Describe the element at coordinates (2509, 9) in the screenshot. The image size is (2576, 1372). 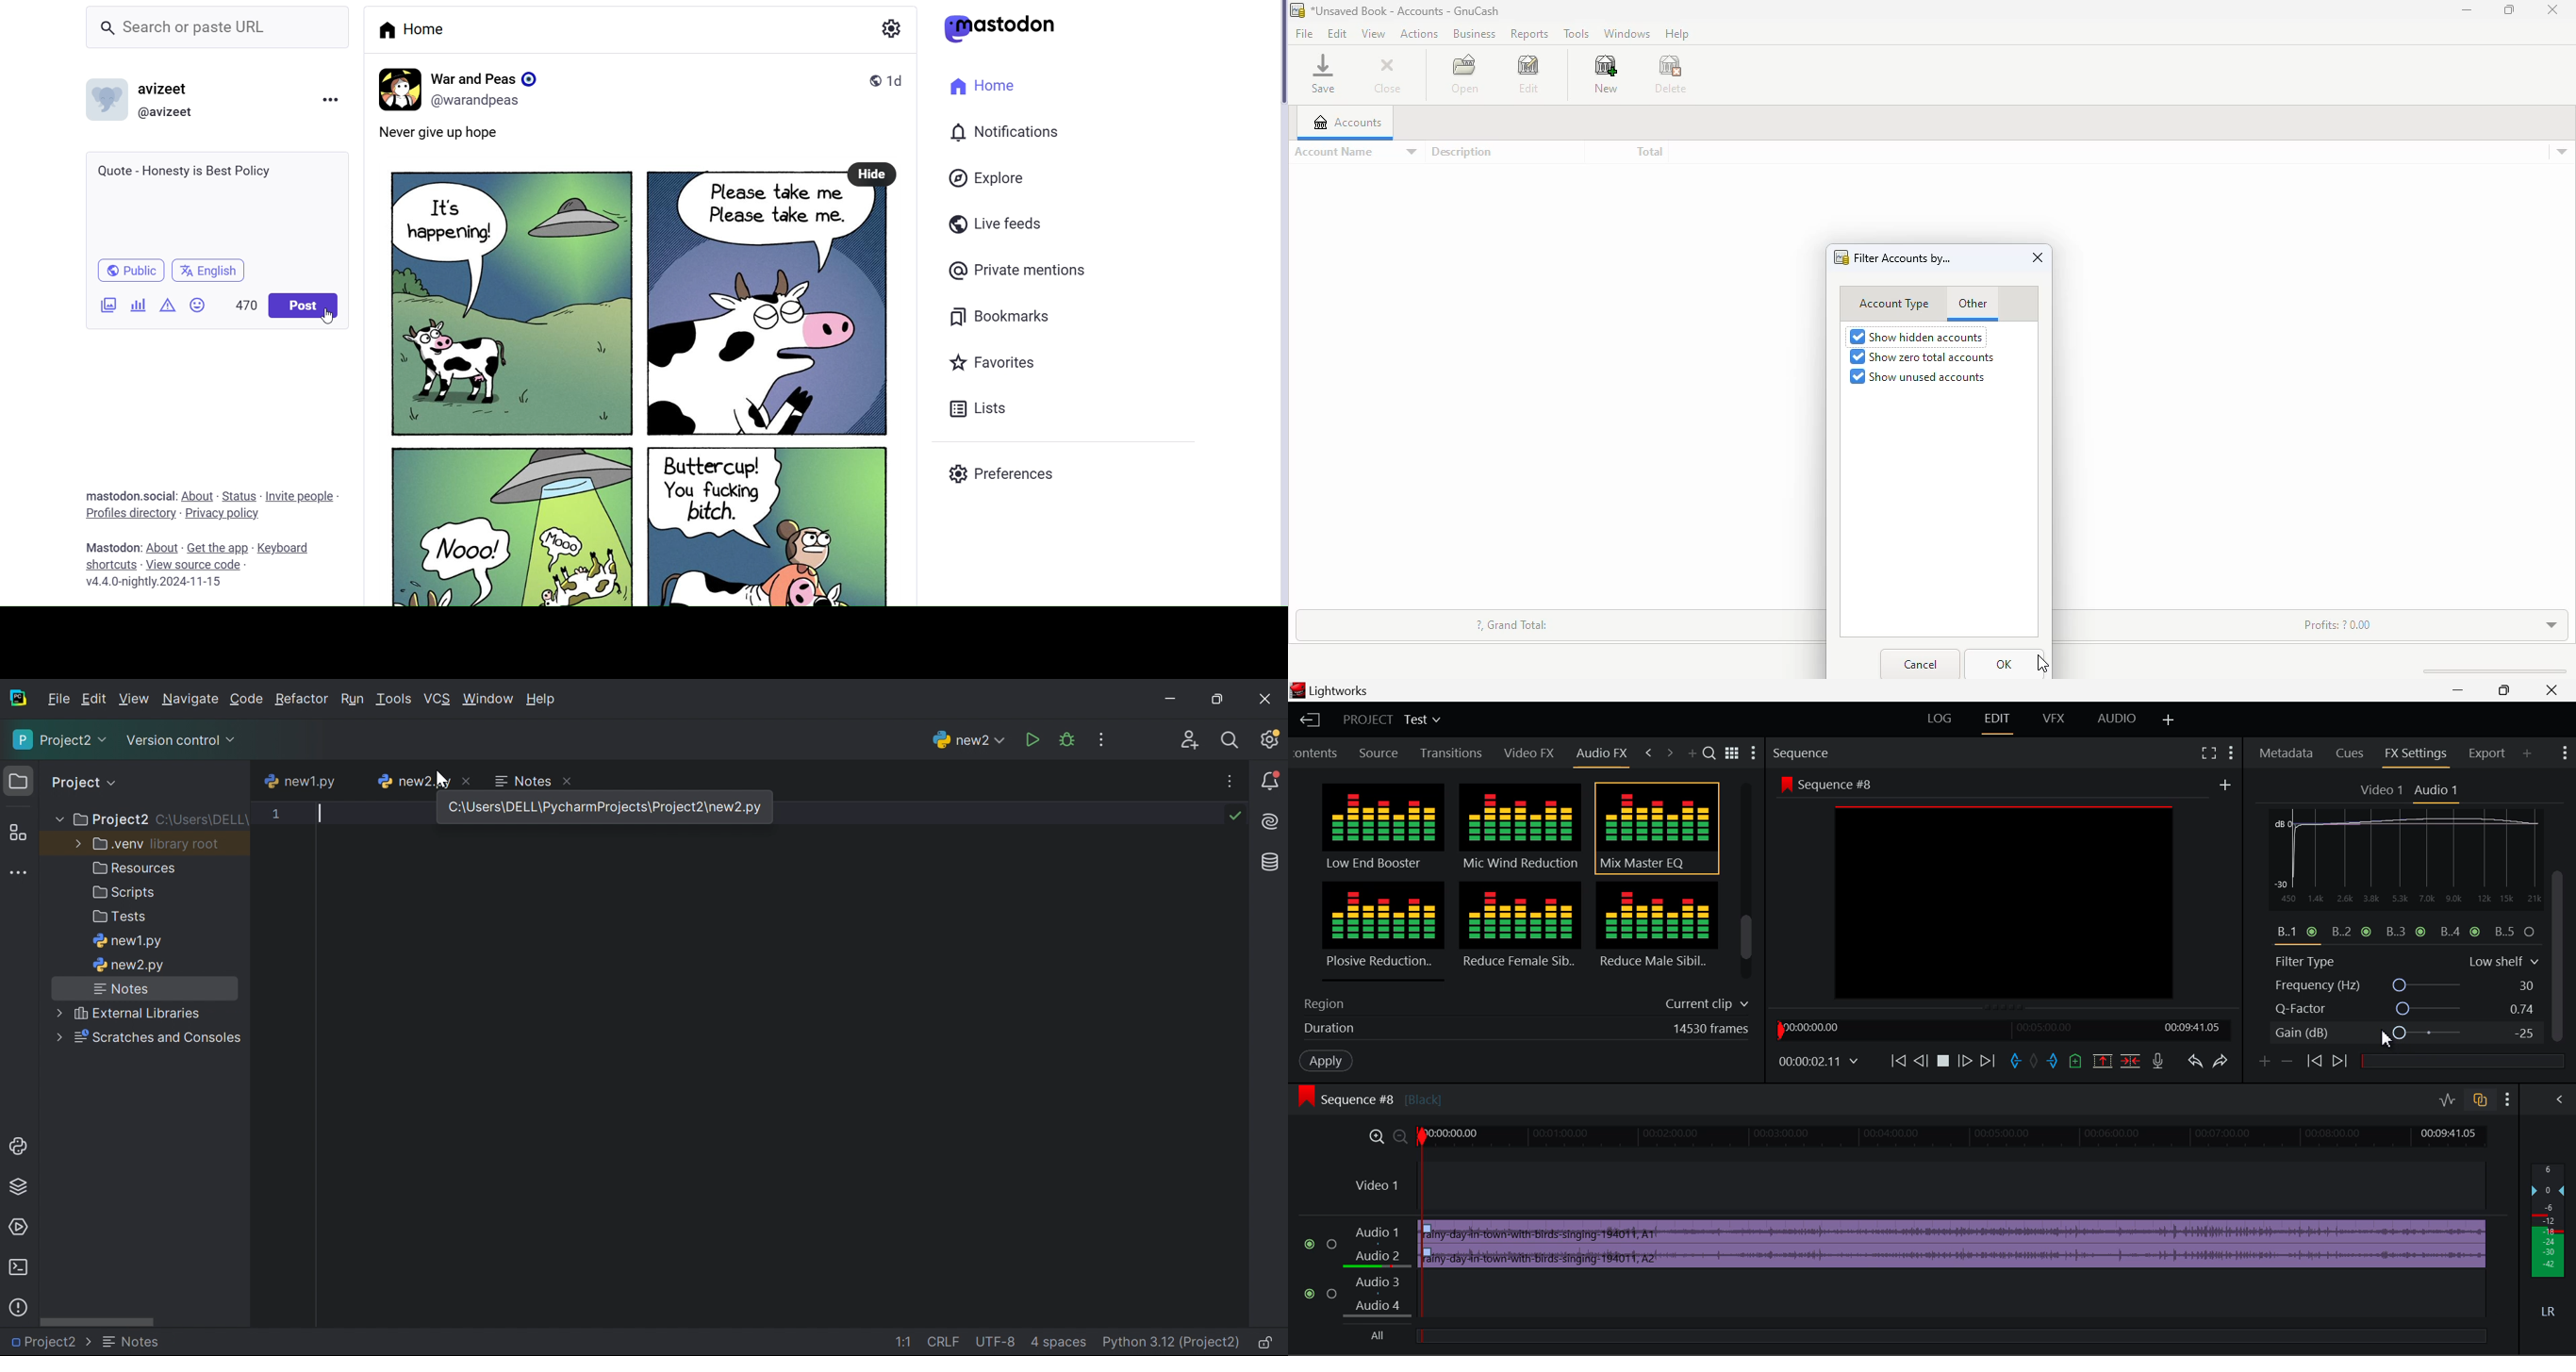
I see `maximize` at that location.